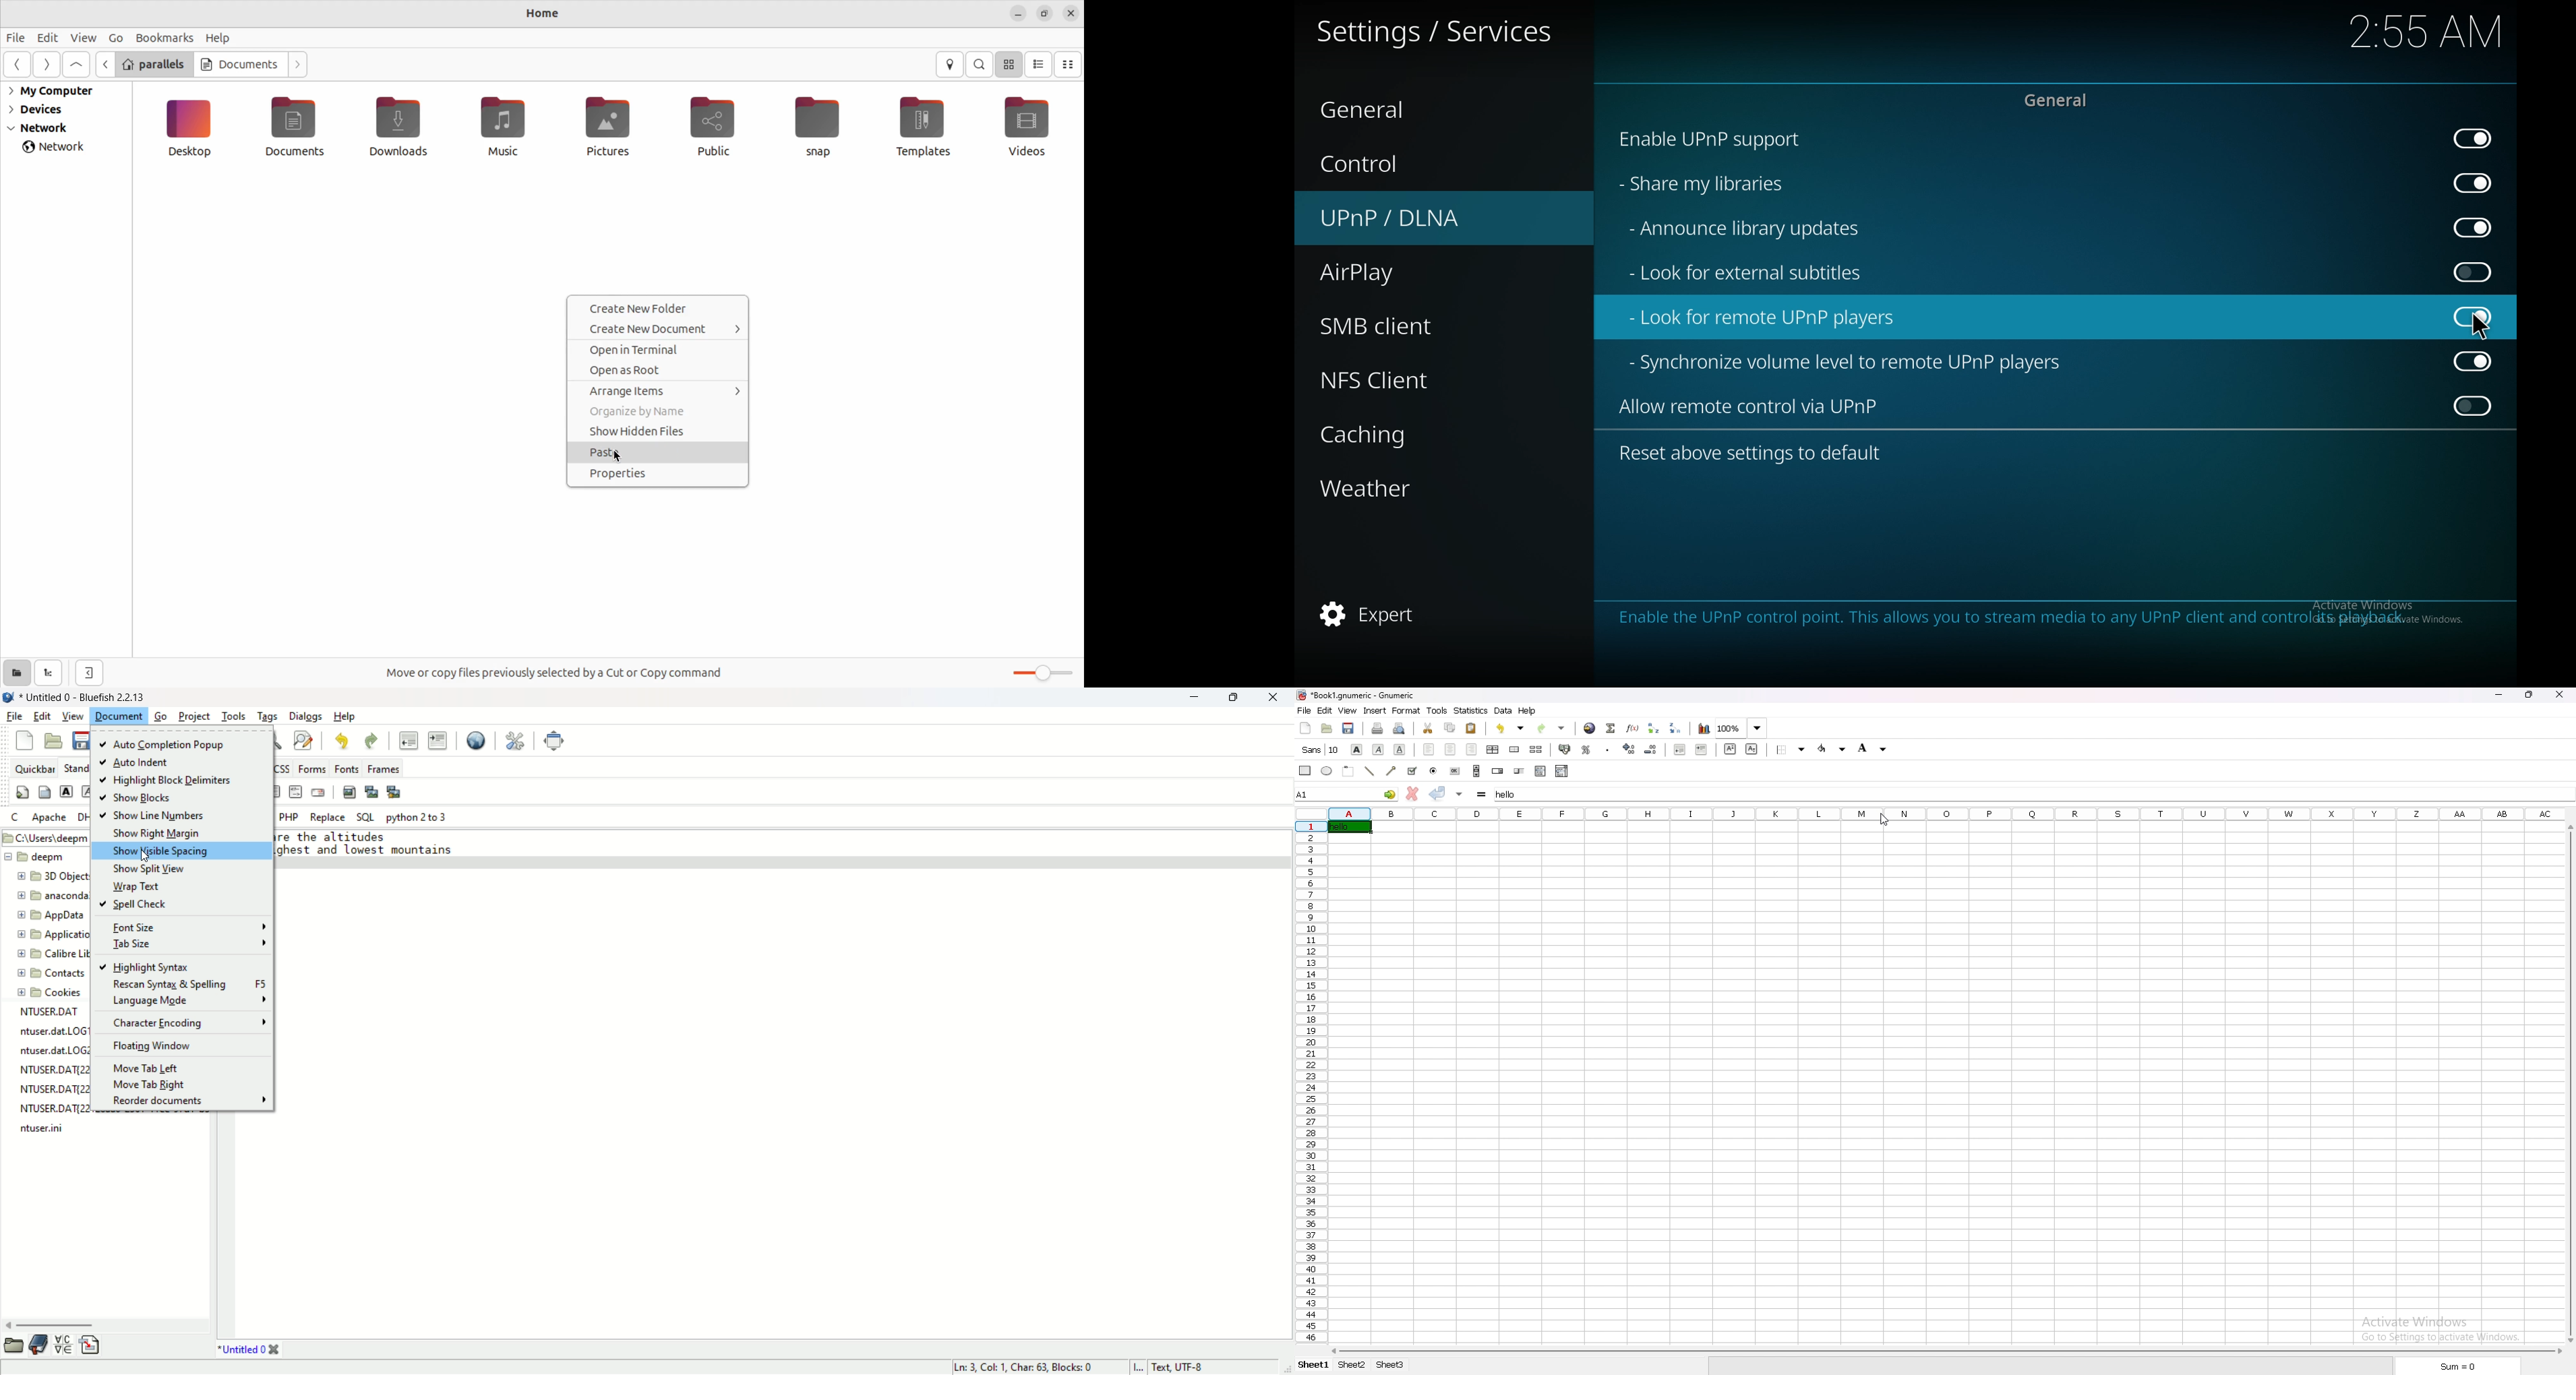 This screenshot has height=1400, width=2576. I want to click on caching, so click(1379, 434).